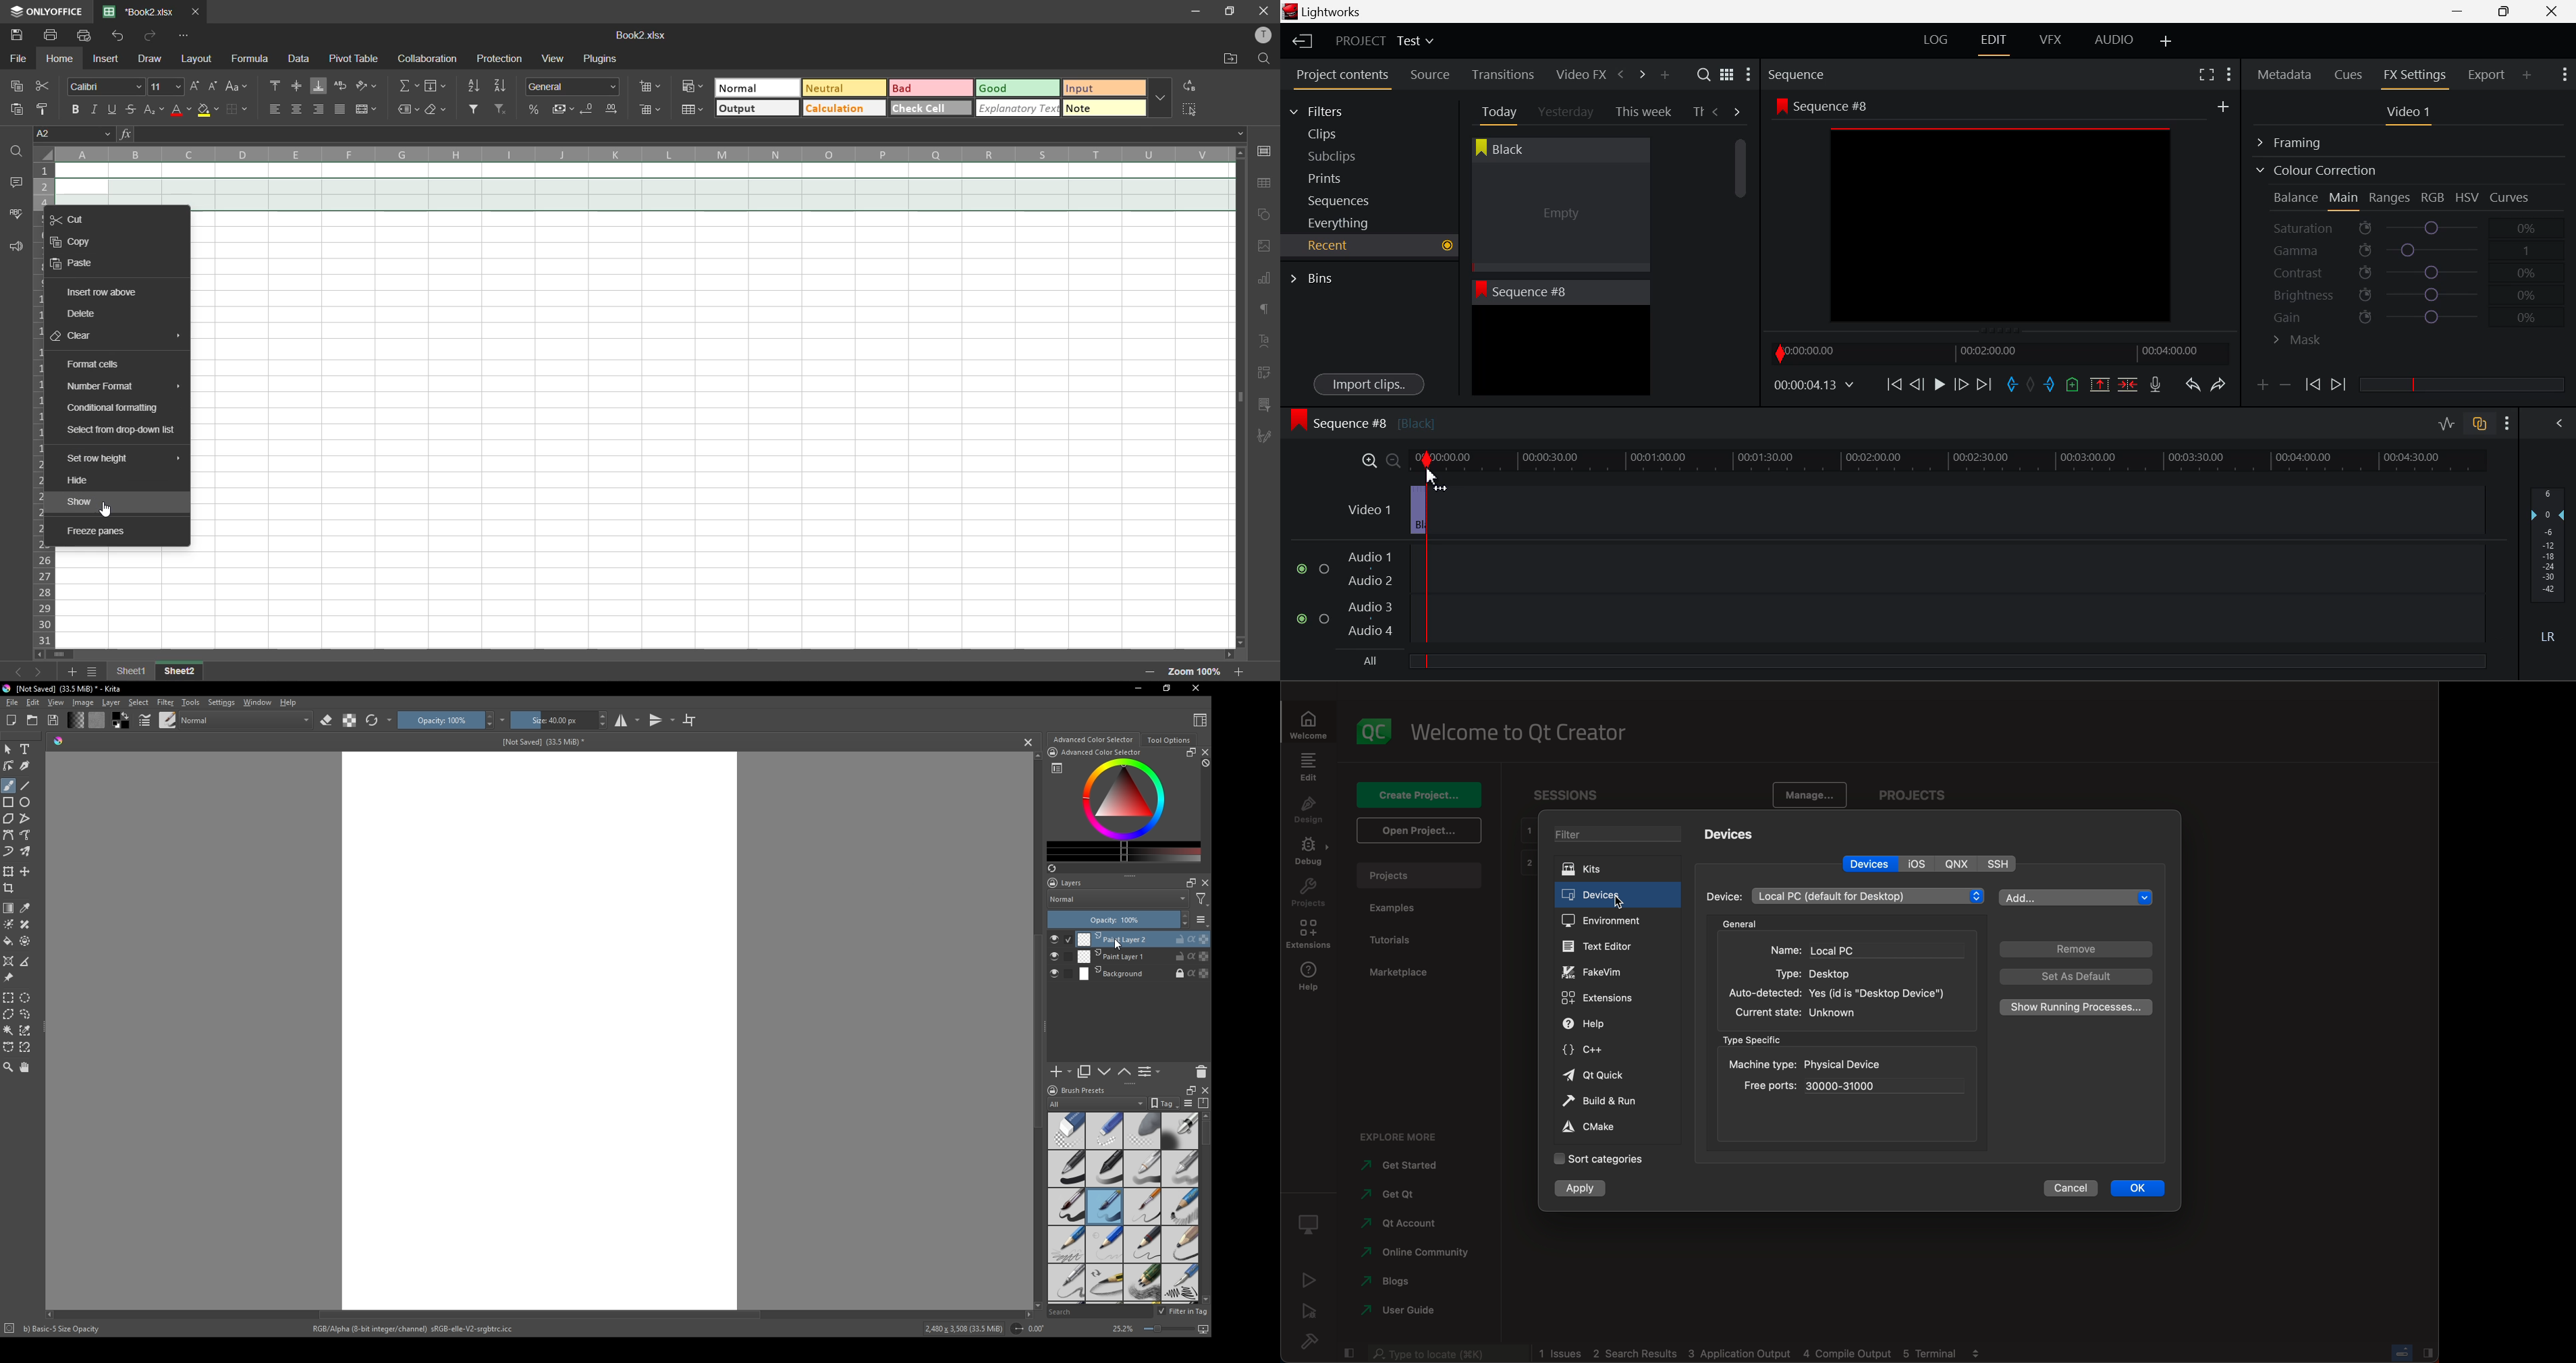 The width and height of the screenshot is (2576, 1372). Describe the element at coordinates (2074, 1008) in the screenshot. I see `show running processes...` at that location.